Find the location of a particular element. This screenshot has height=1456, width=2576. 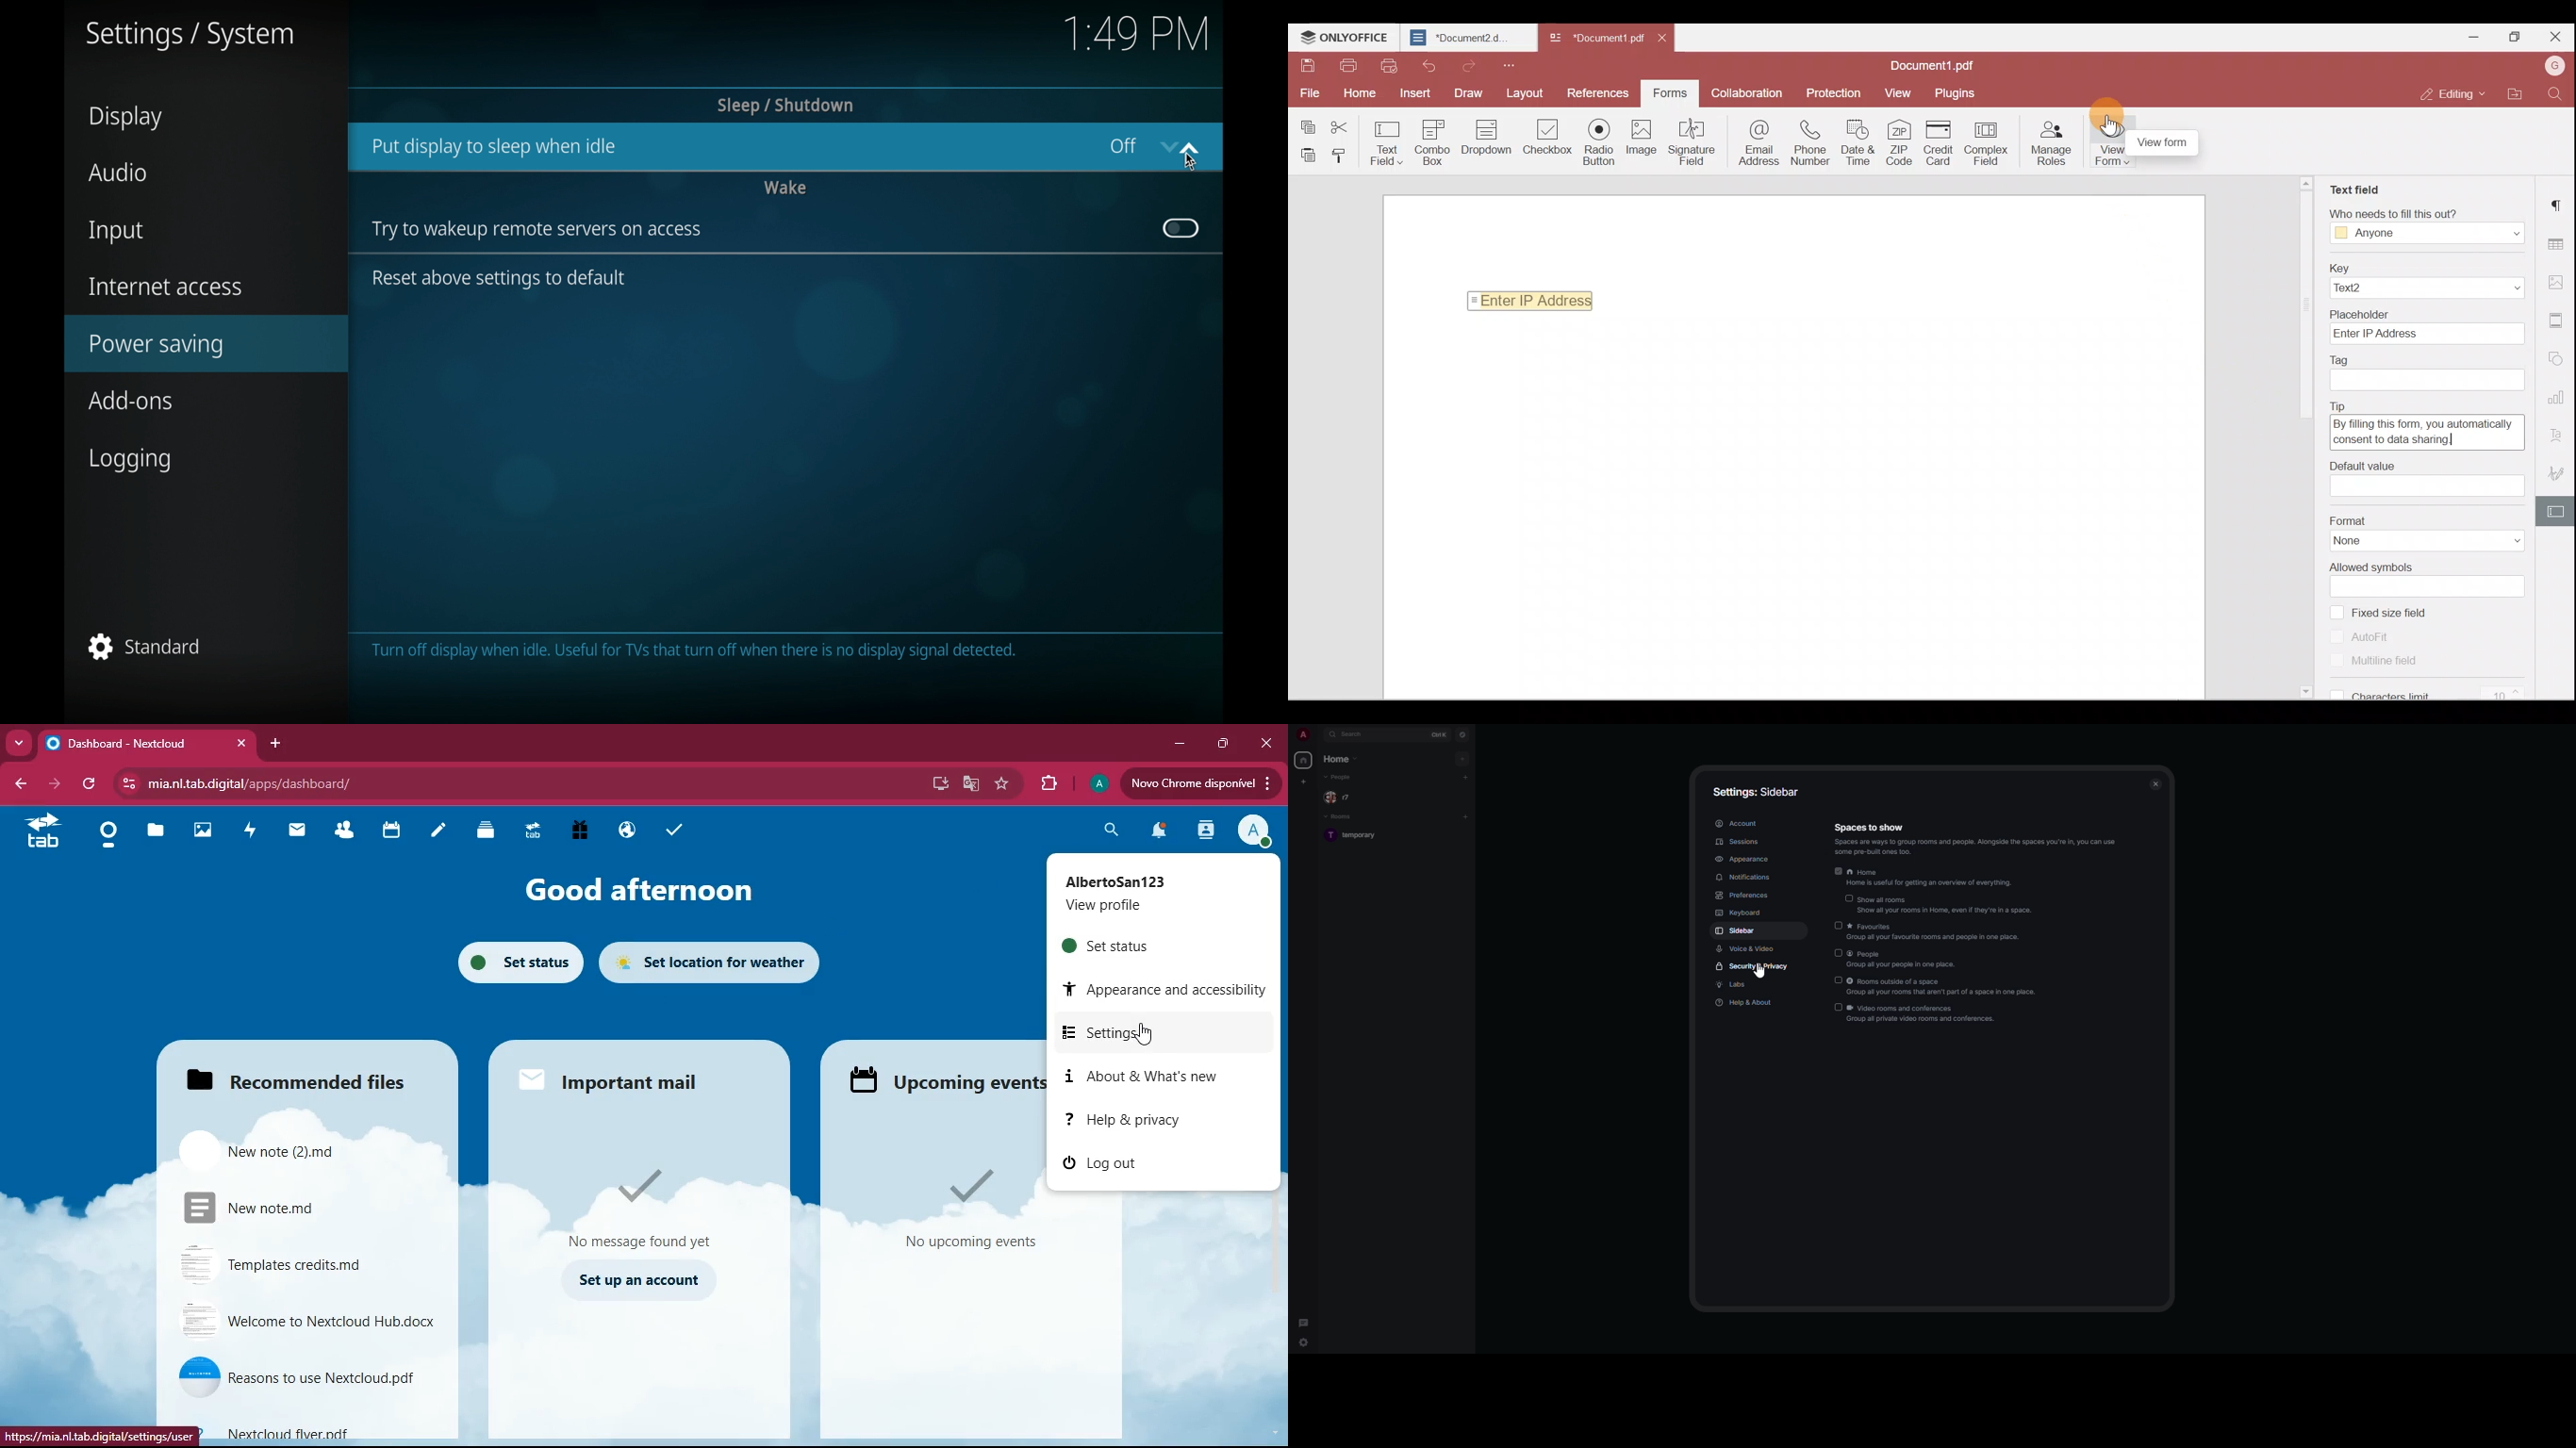

Default value field is located at coordinates (2429, 487).